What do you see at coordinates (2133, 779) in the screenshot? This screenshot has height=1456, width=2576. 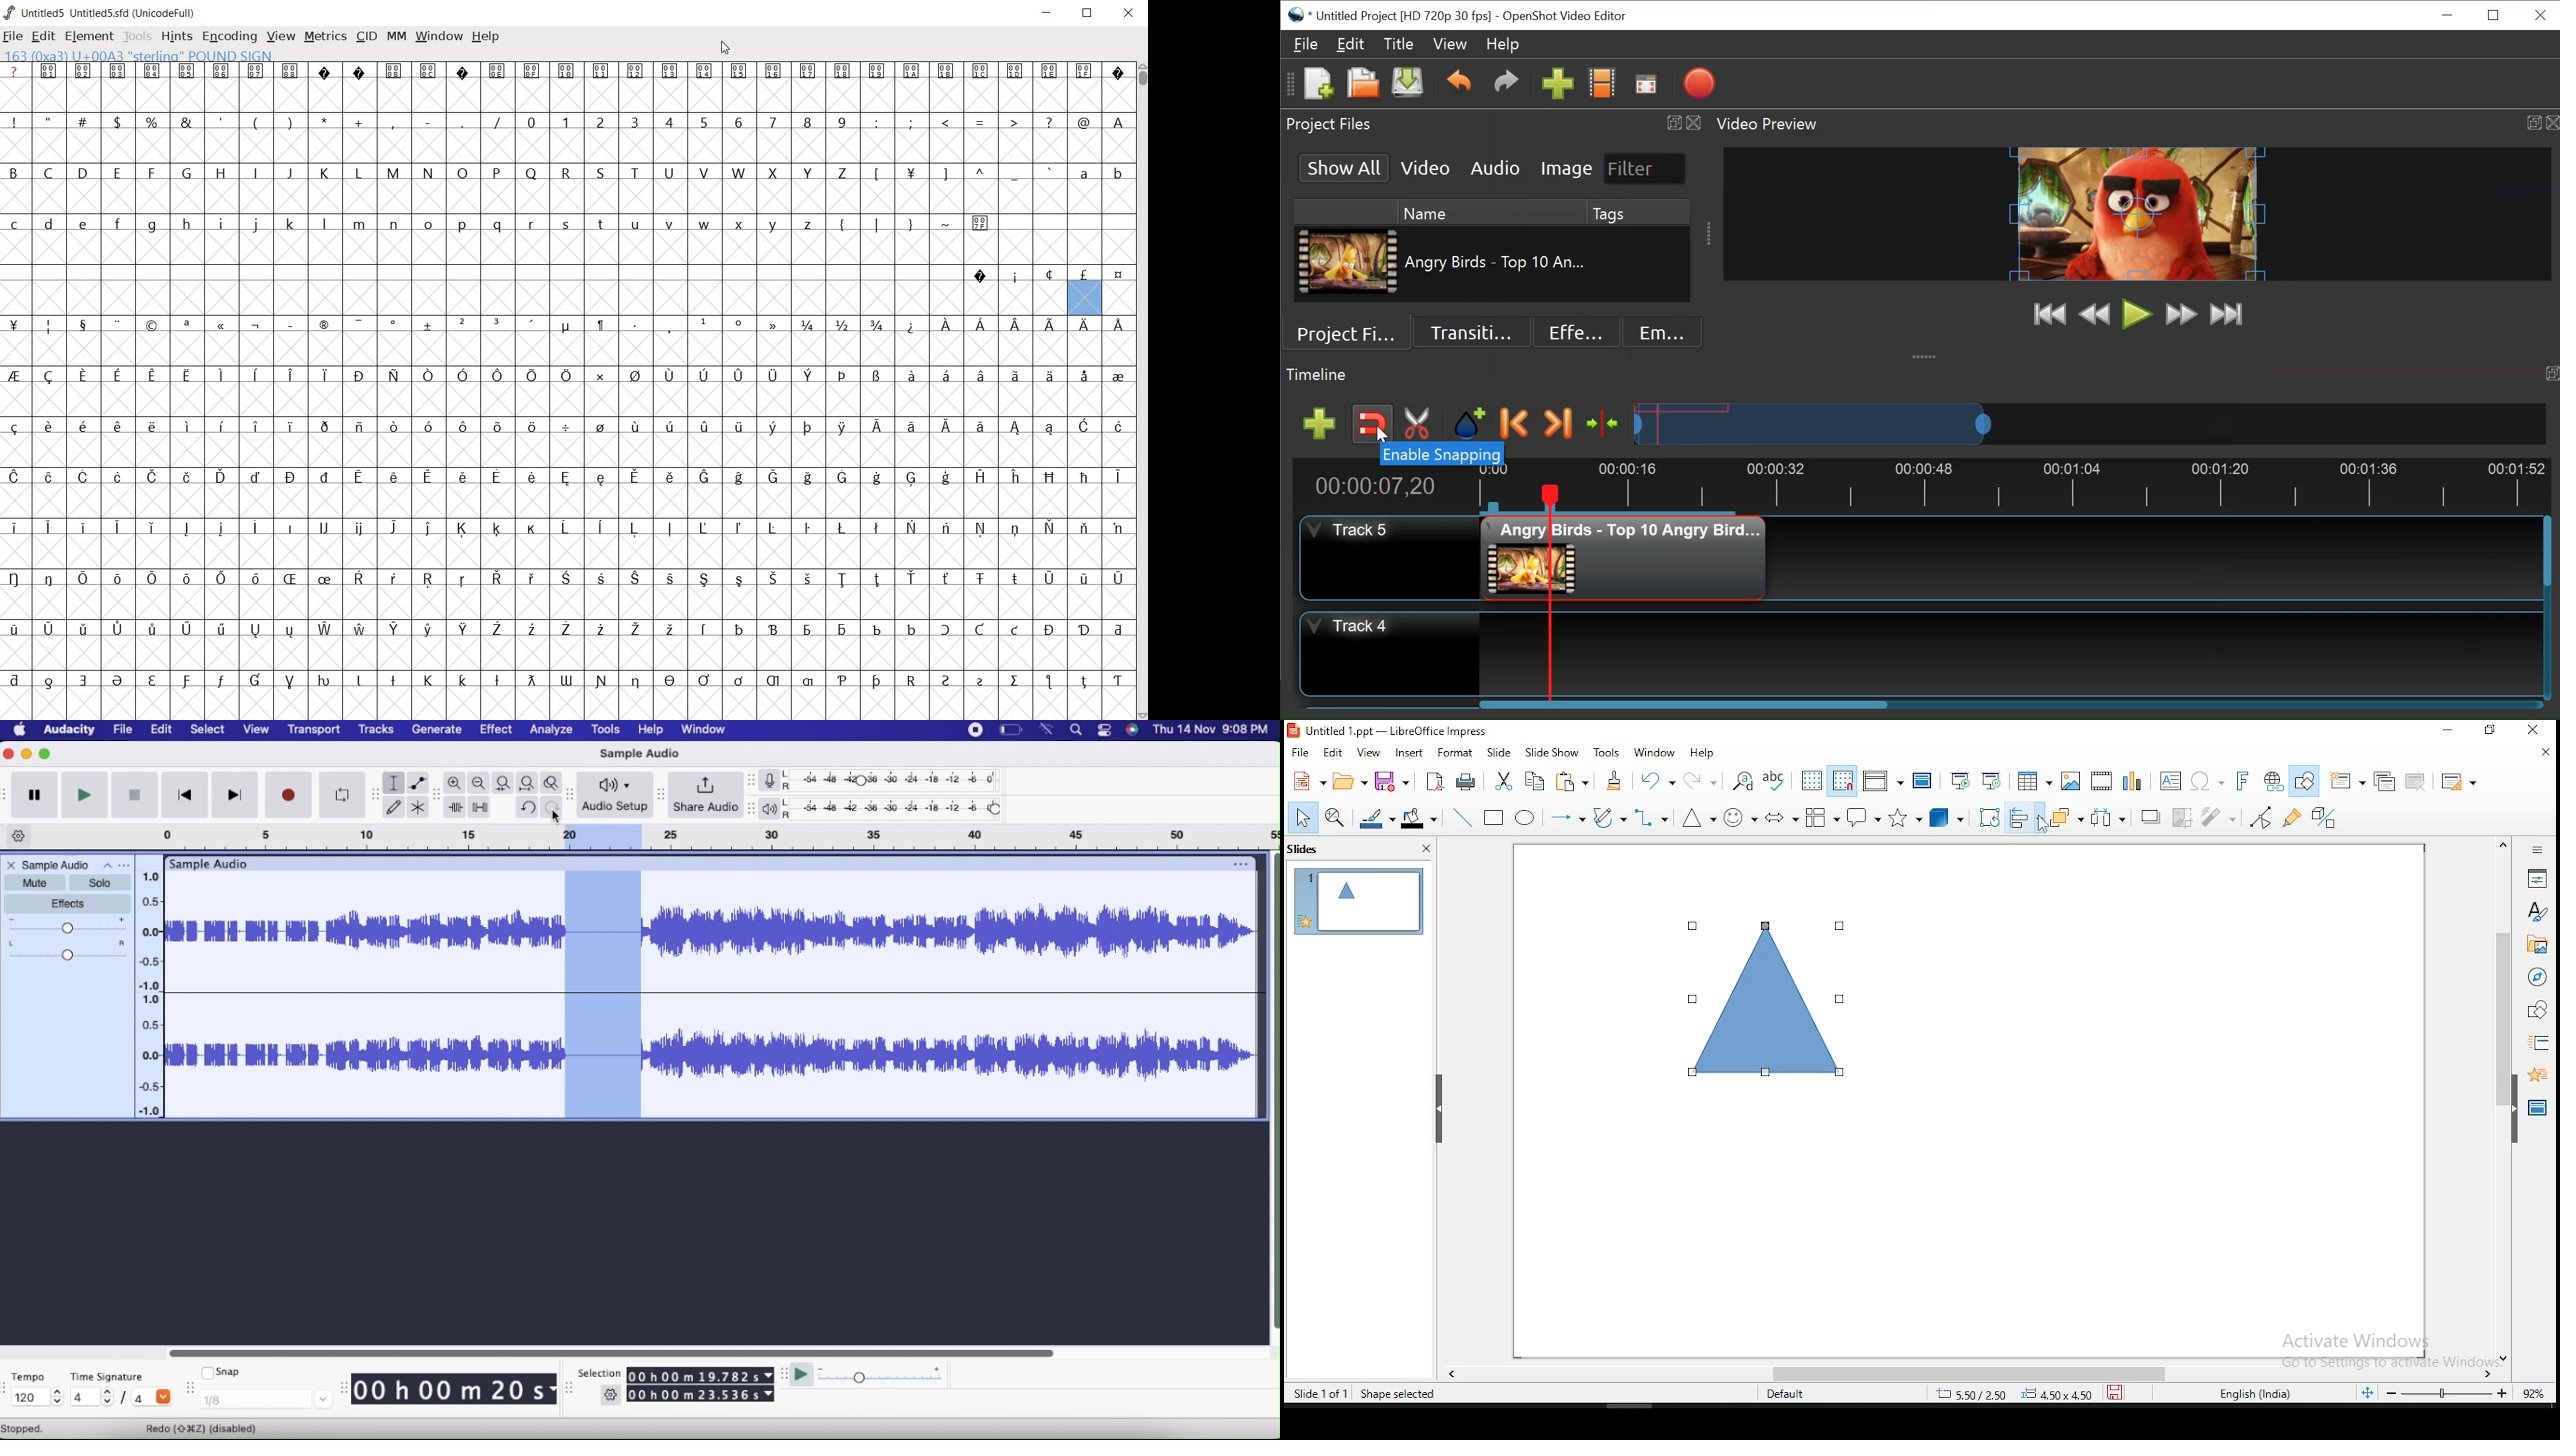 I see `charts` at bounding box center [2133, 779].